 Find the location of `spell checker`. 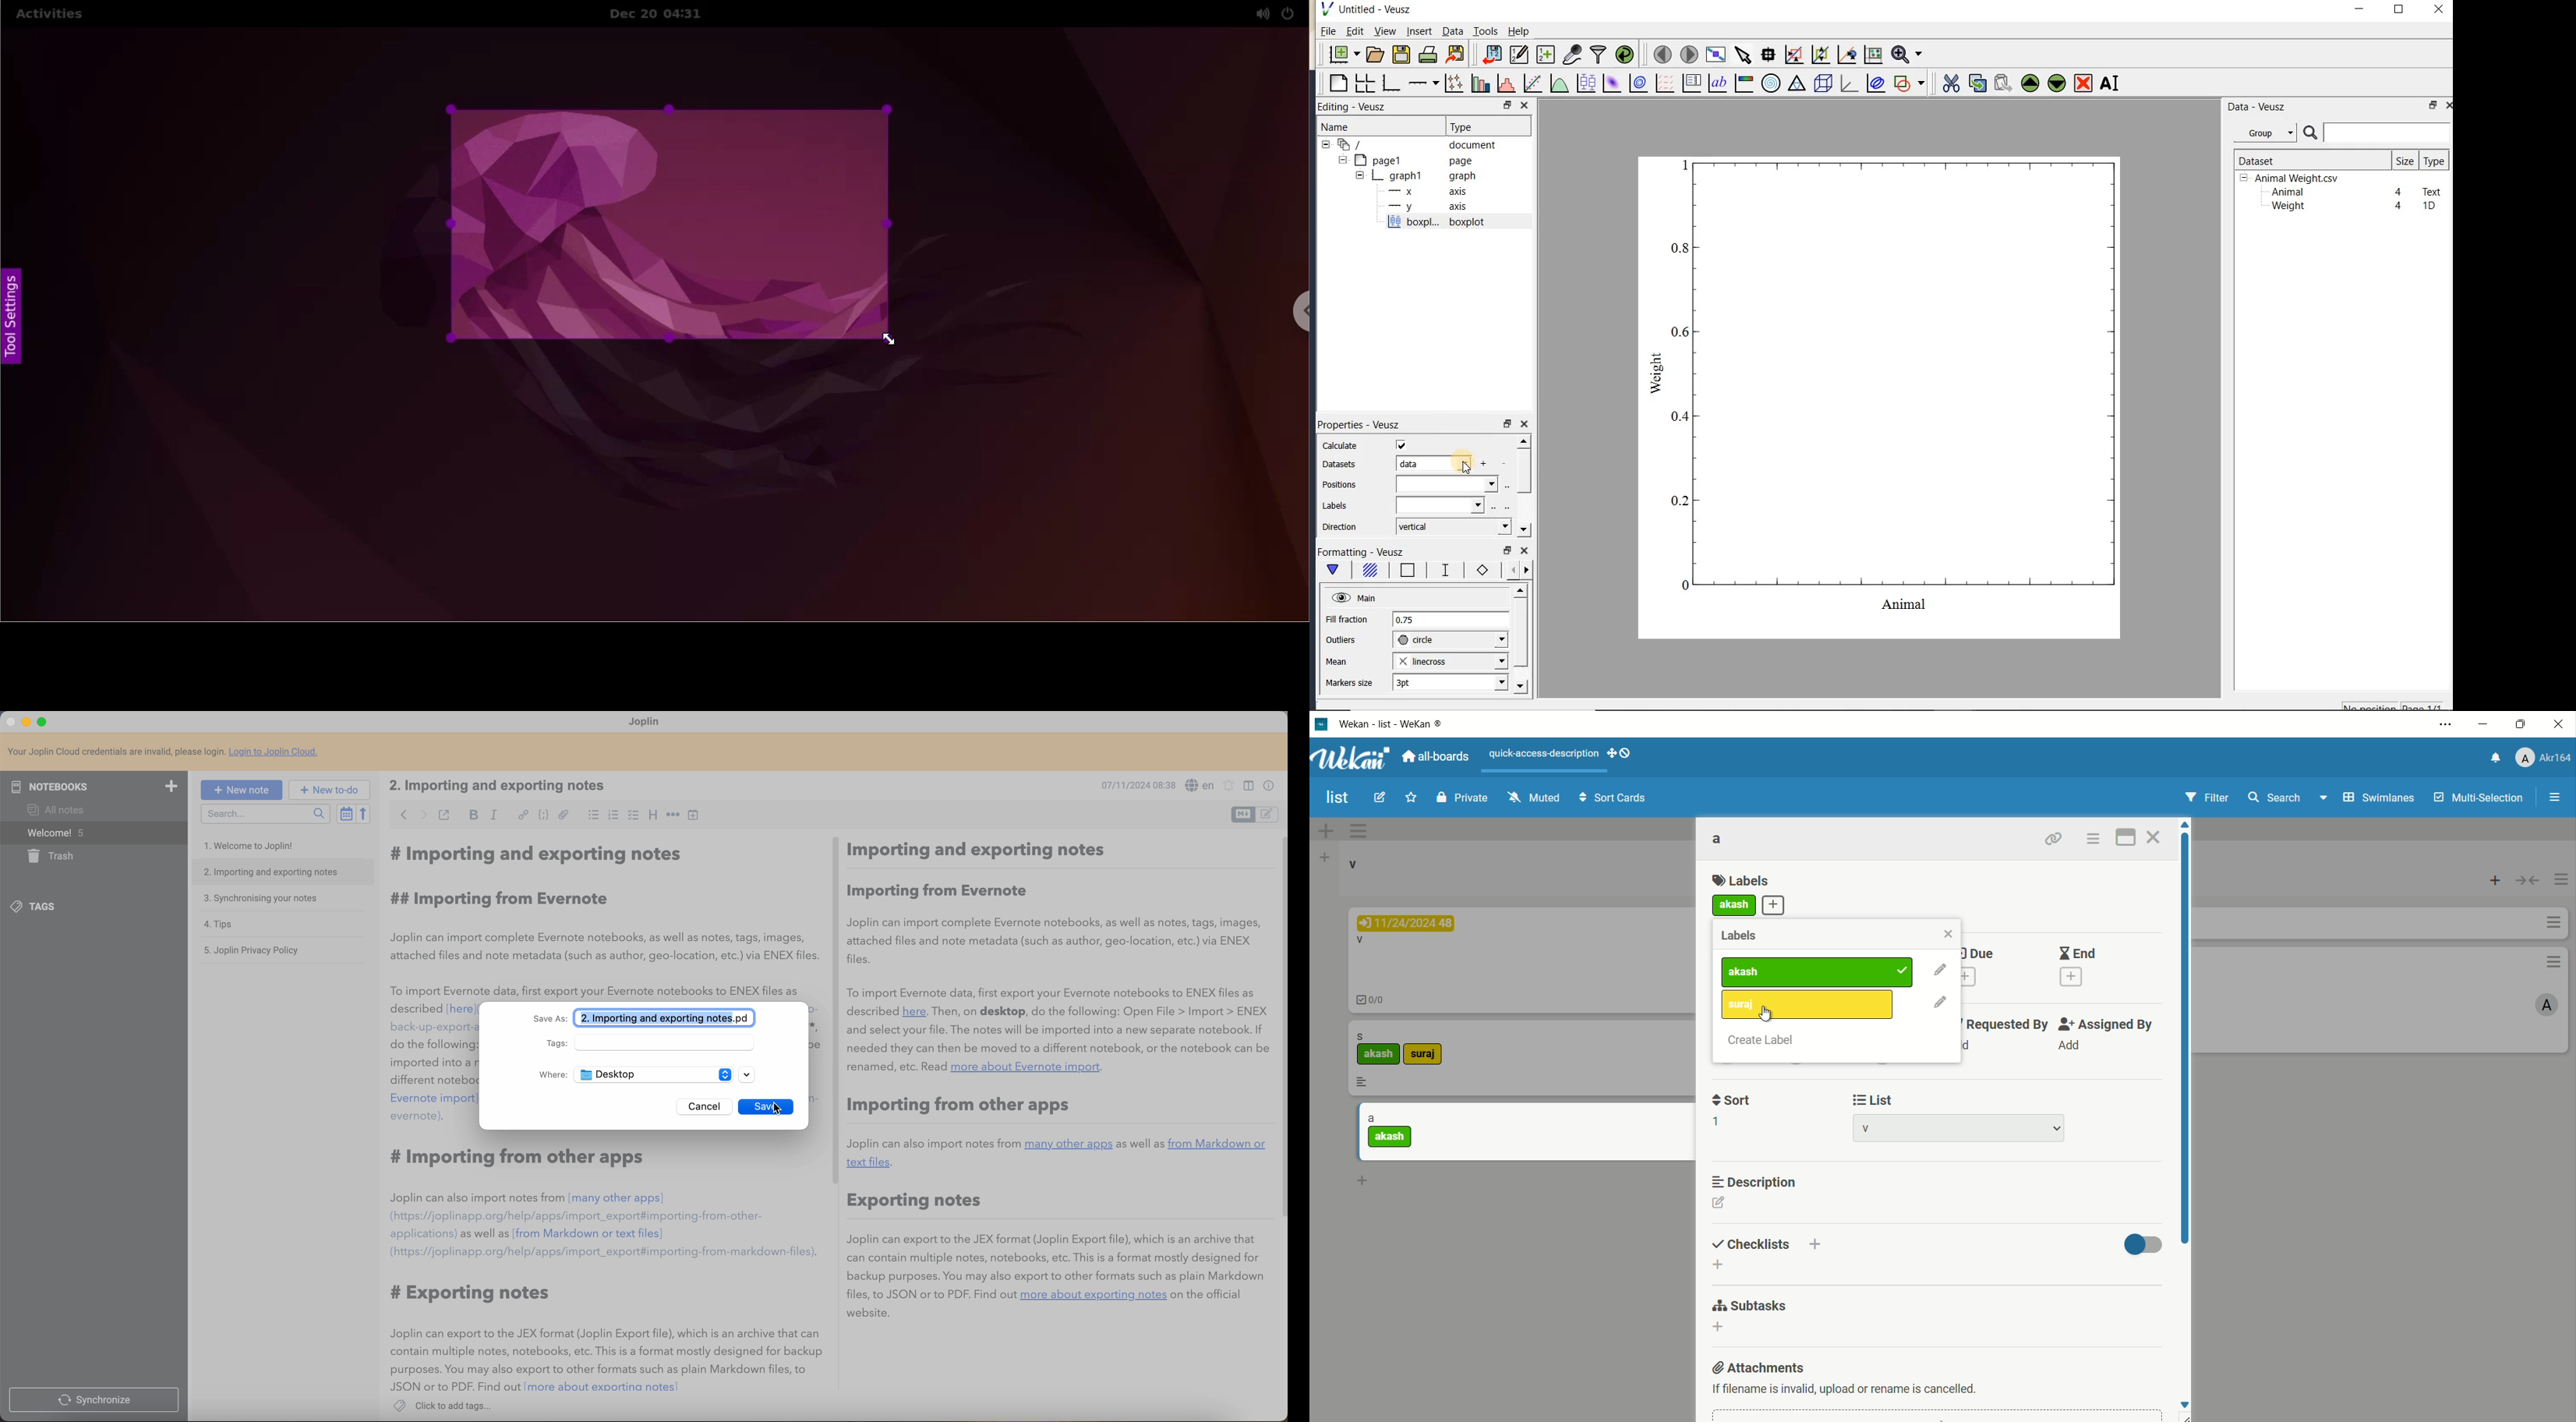

spell checker is located at coordinates (1201, 784).